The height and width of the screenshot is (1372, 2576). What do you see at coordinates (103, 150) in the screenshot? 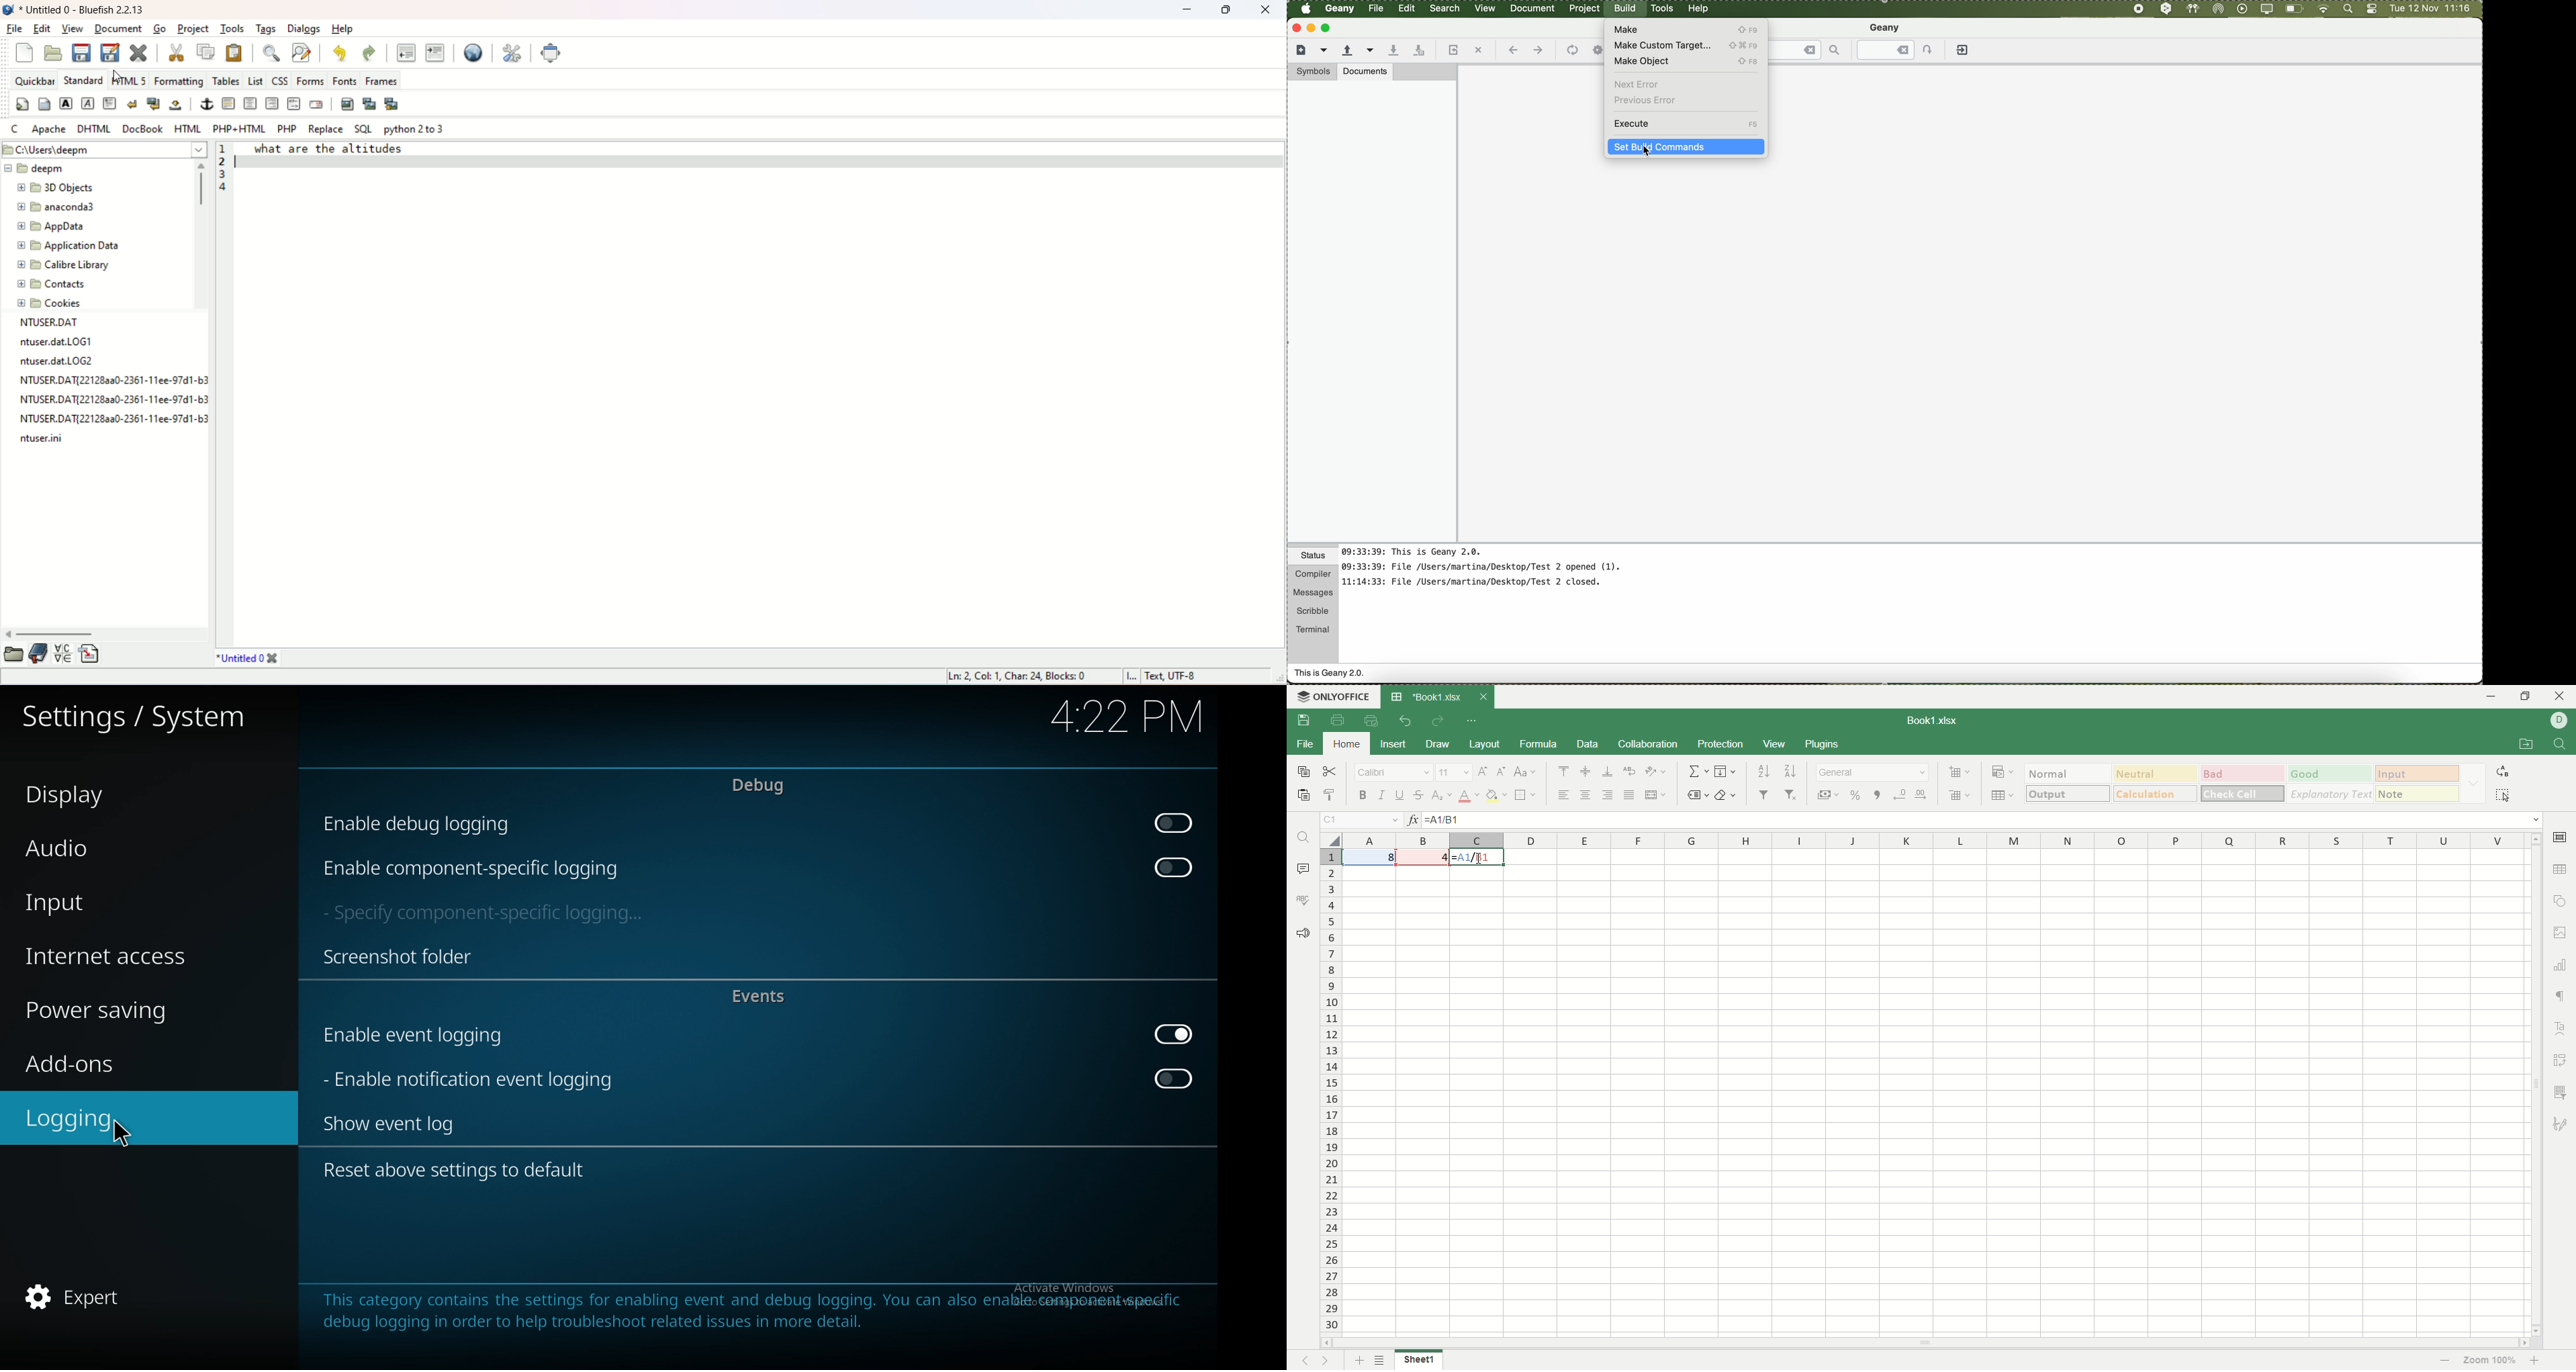
I see `location` at bounding box center [103, 150].